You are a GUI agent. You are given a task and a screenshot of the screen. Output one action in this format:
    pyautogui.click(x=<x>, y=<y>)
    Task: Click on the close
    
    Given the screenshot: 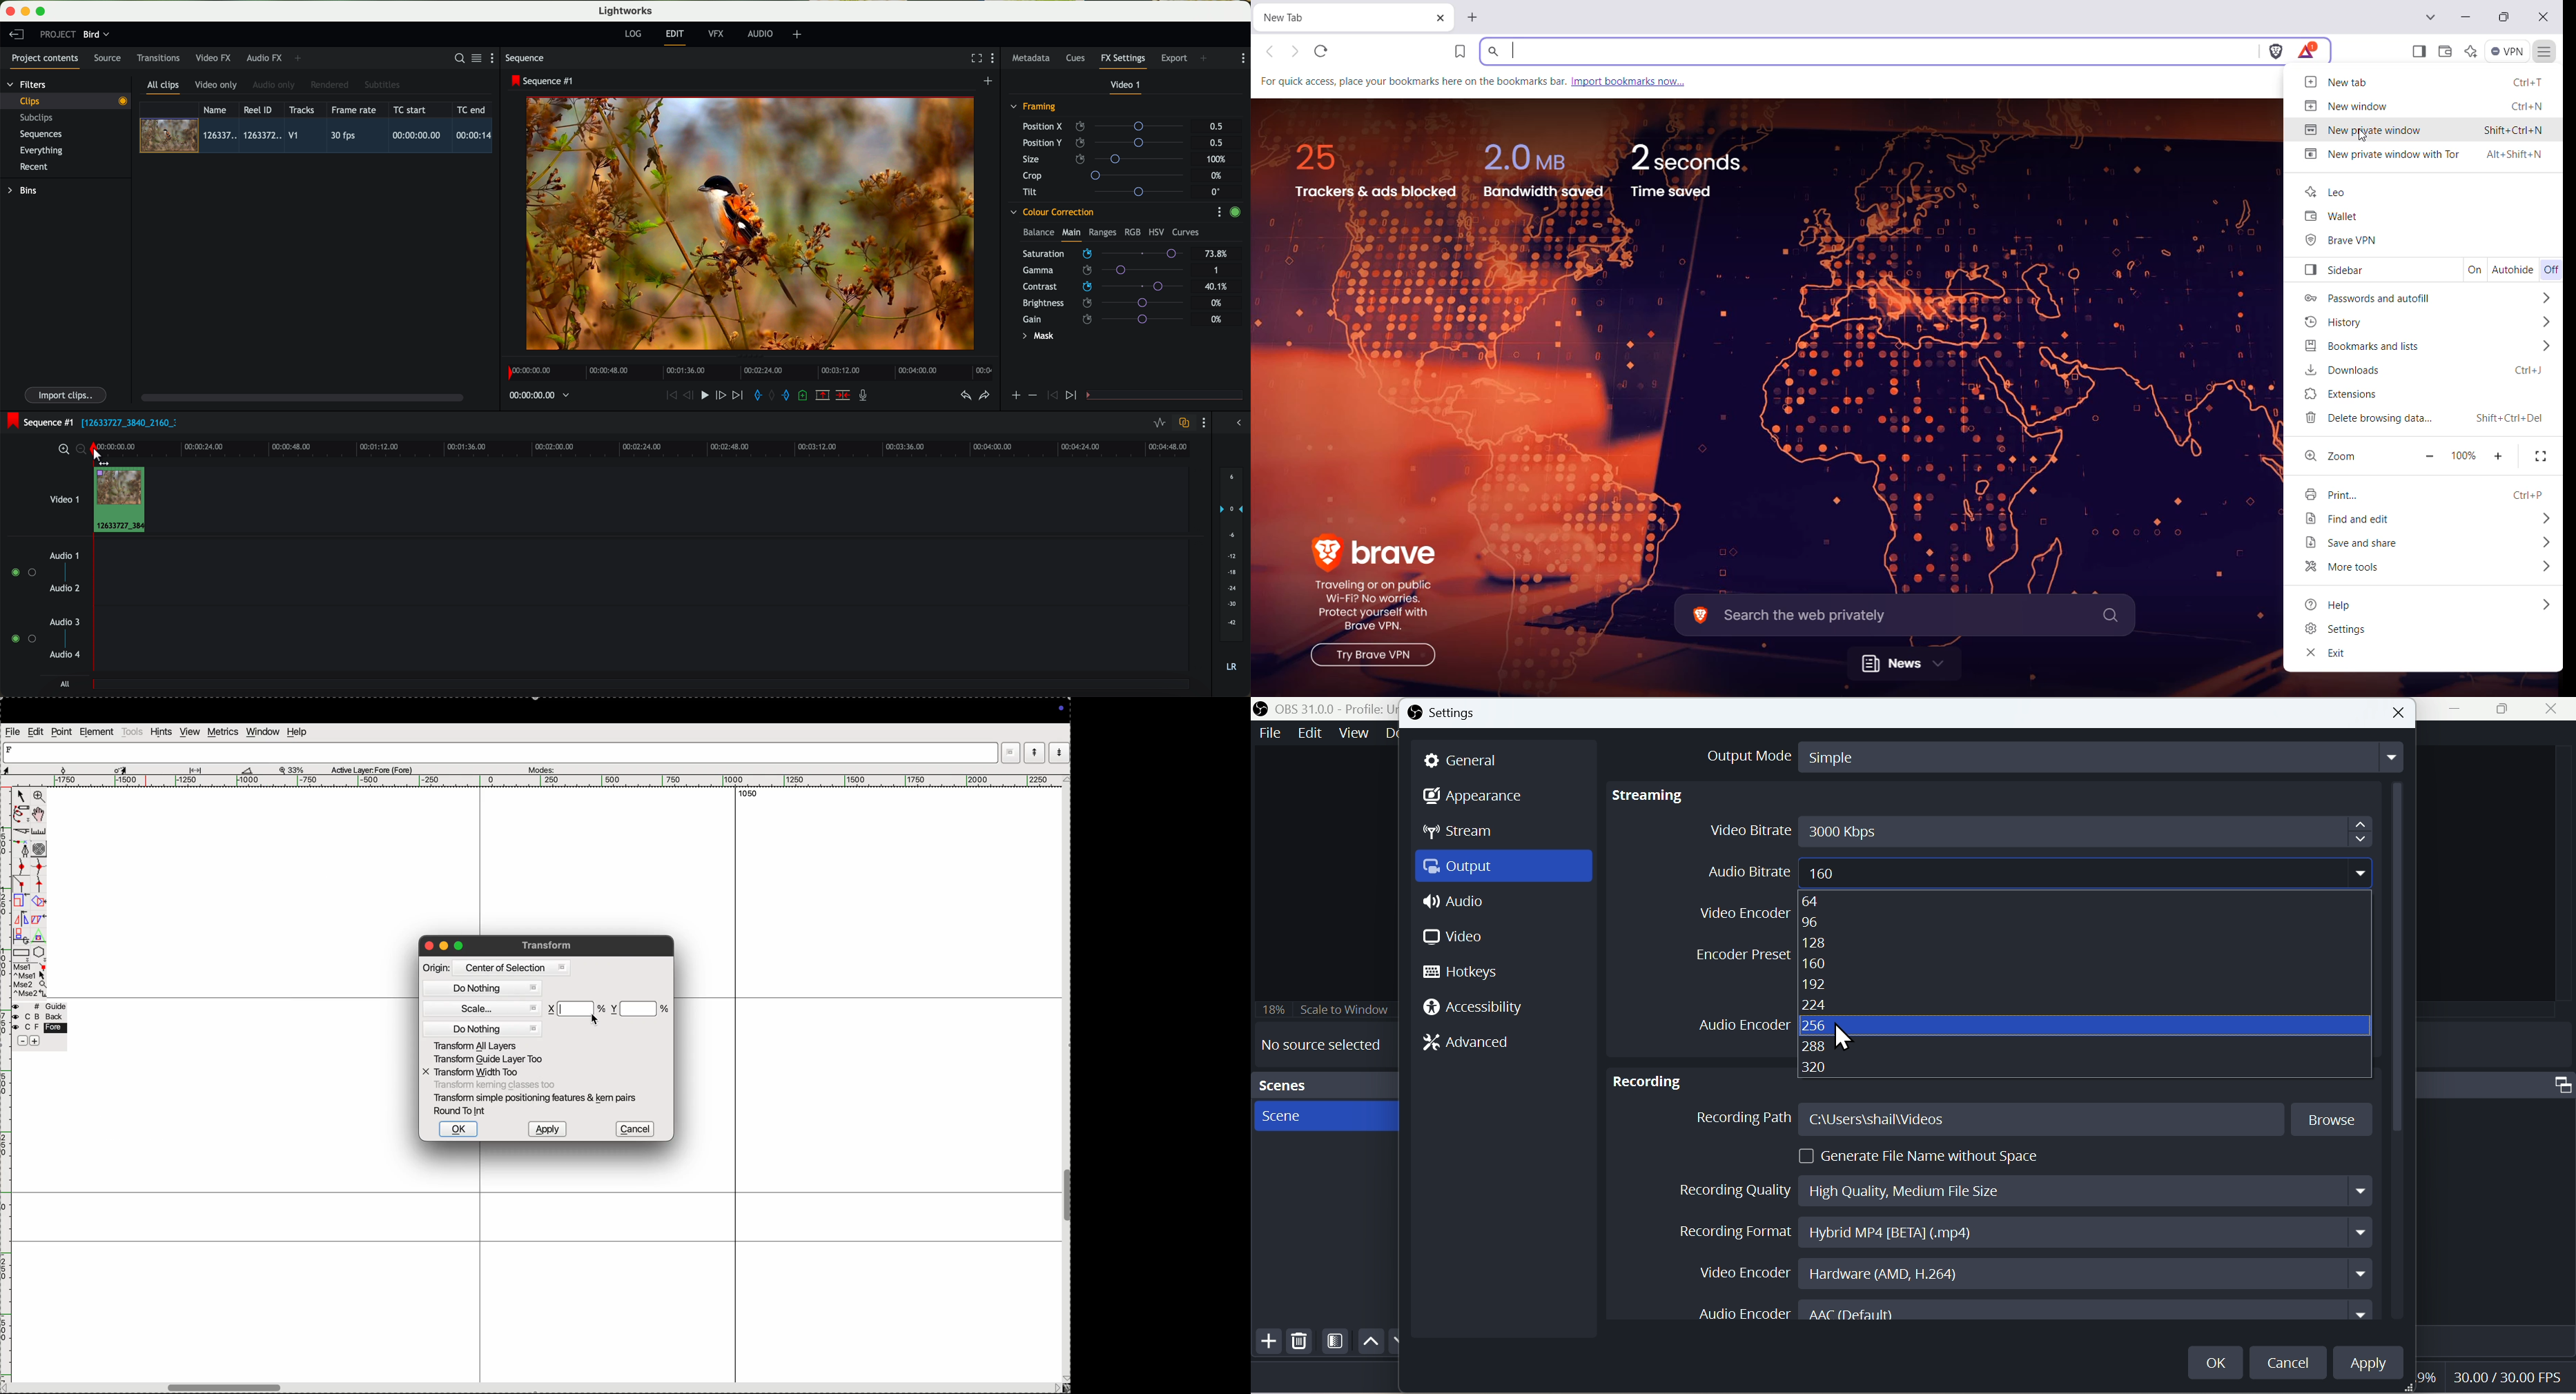 What is the action you would take?
    pyautogui.click(x=2555, y=710)
    